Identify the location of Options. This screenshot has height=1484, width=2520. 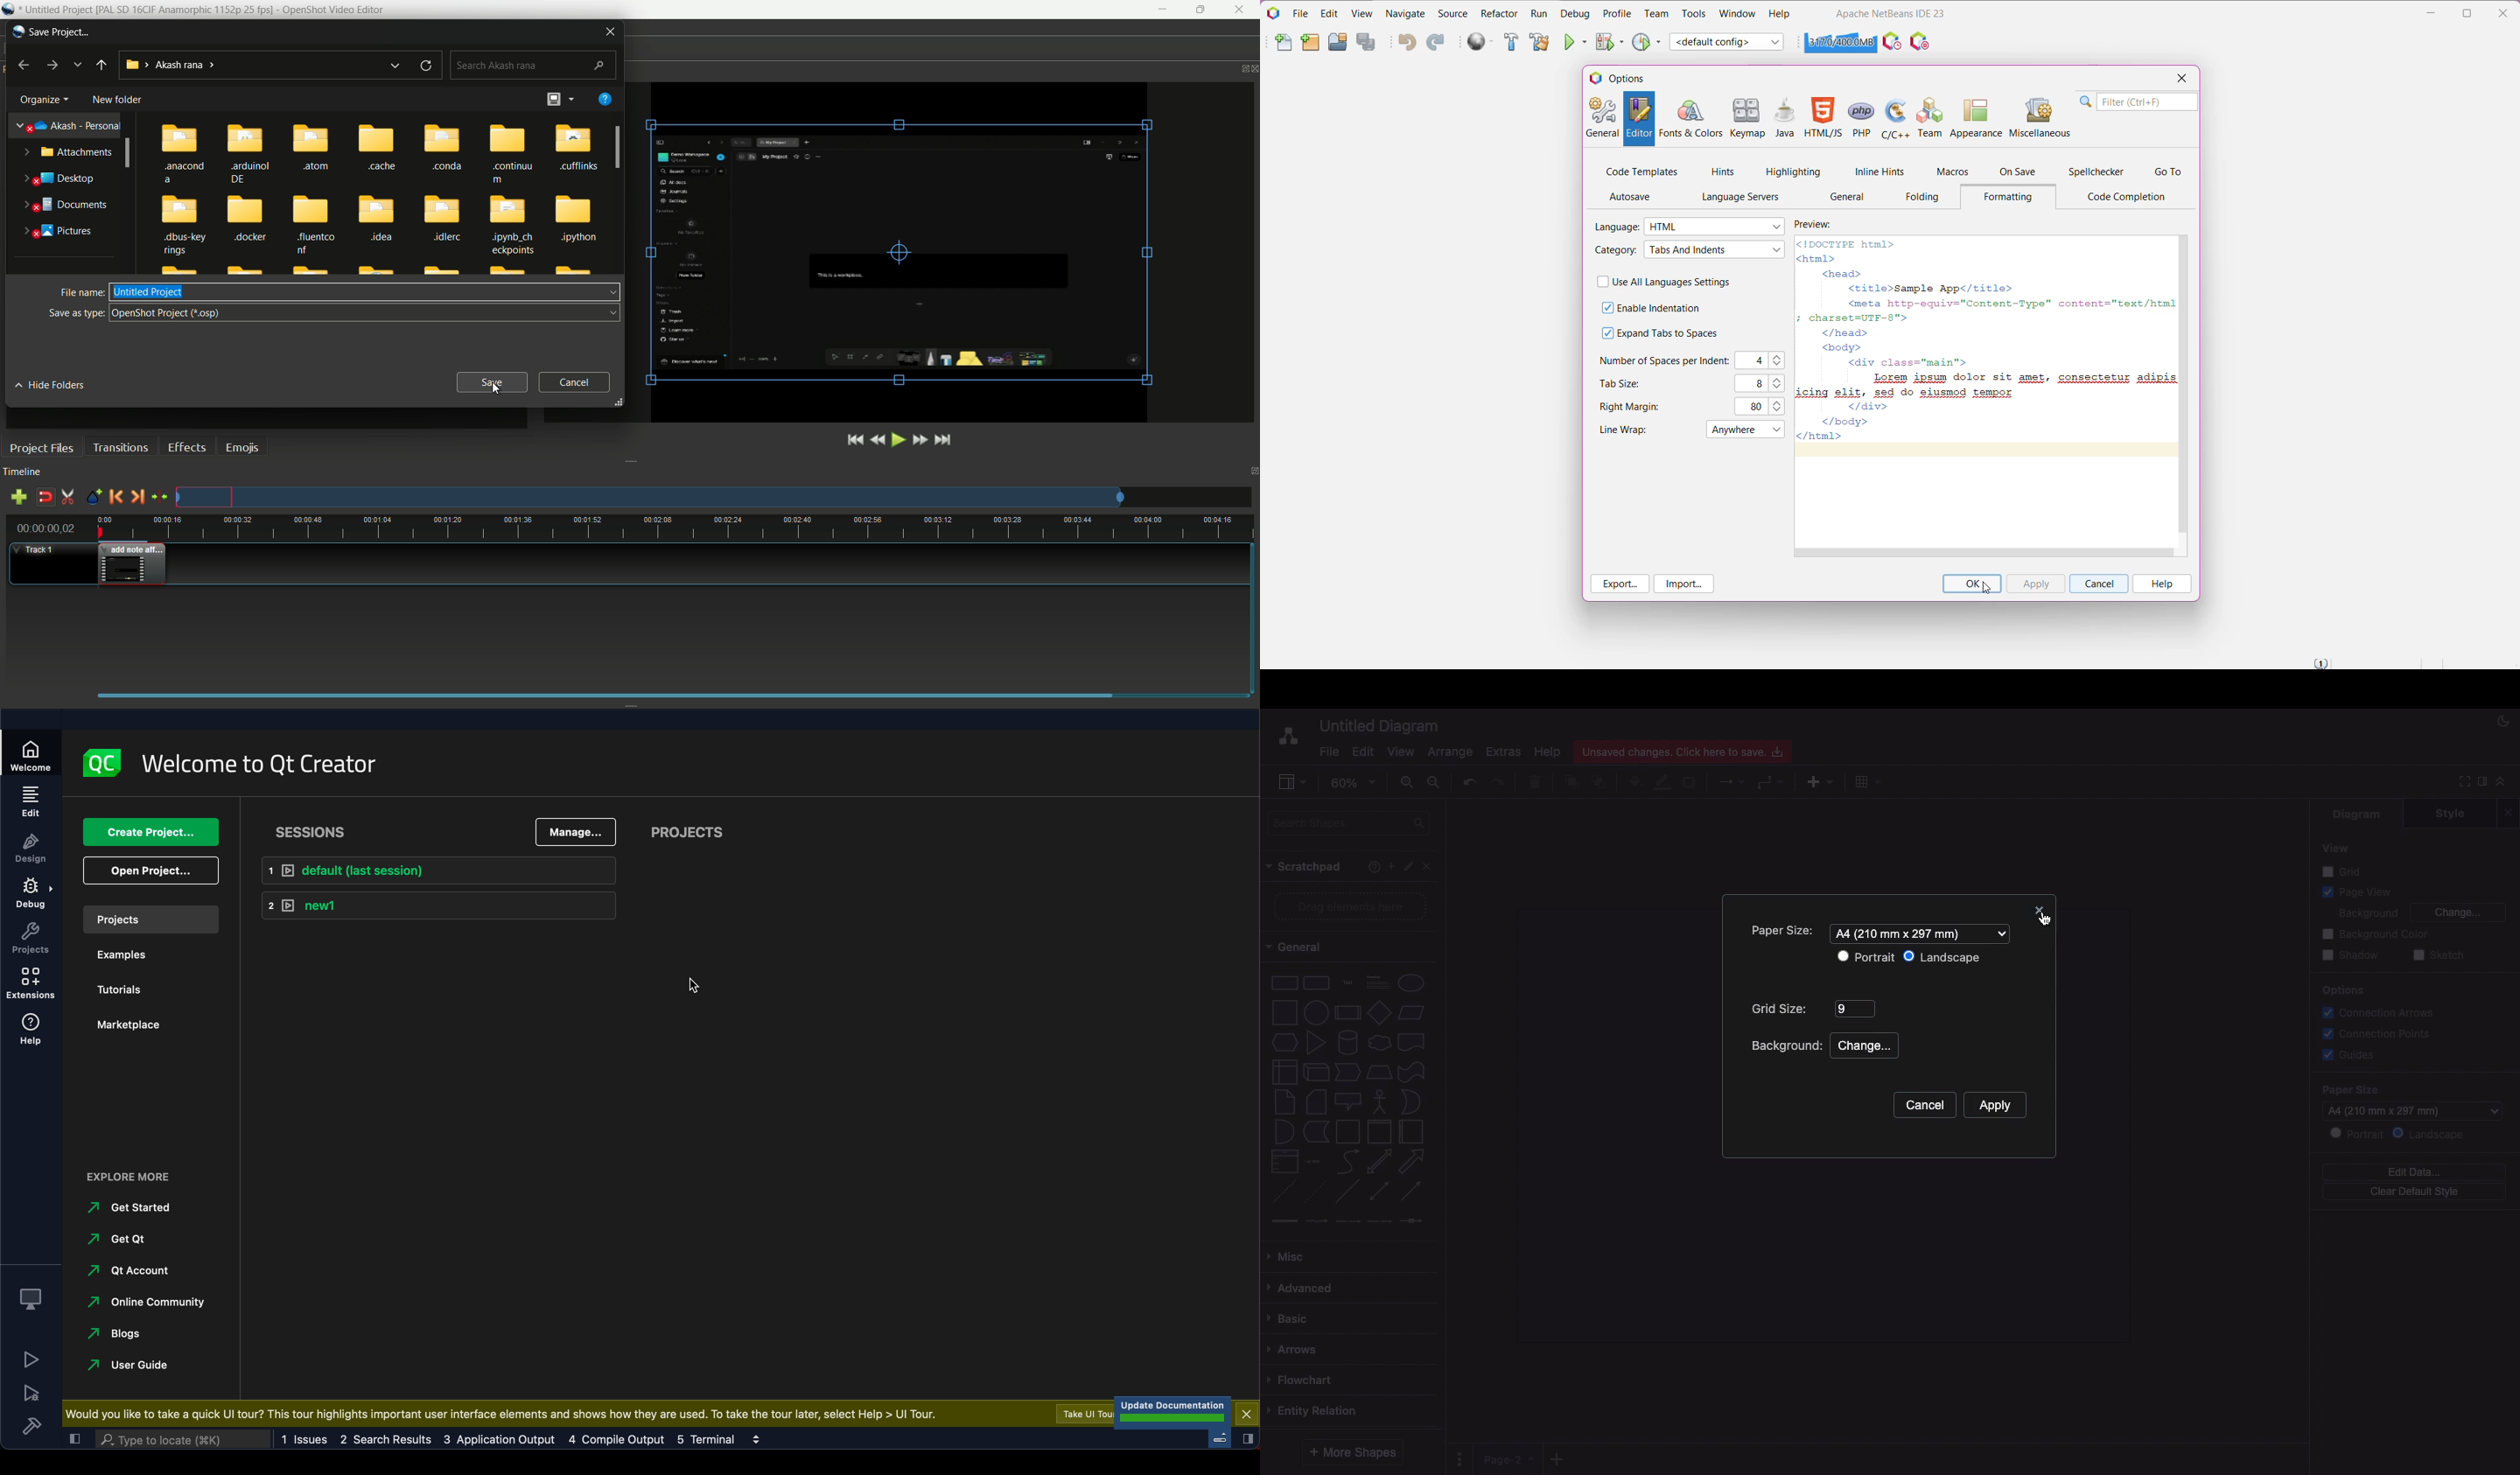
(2342, 992).